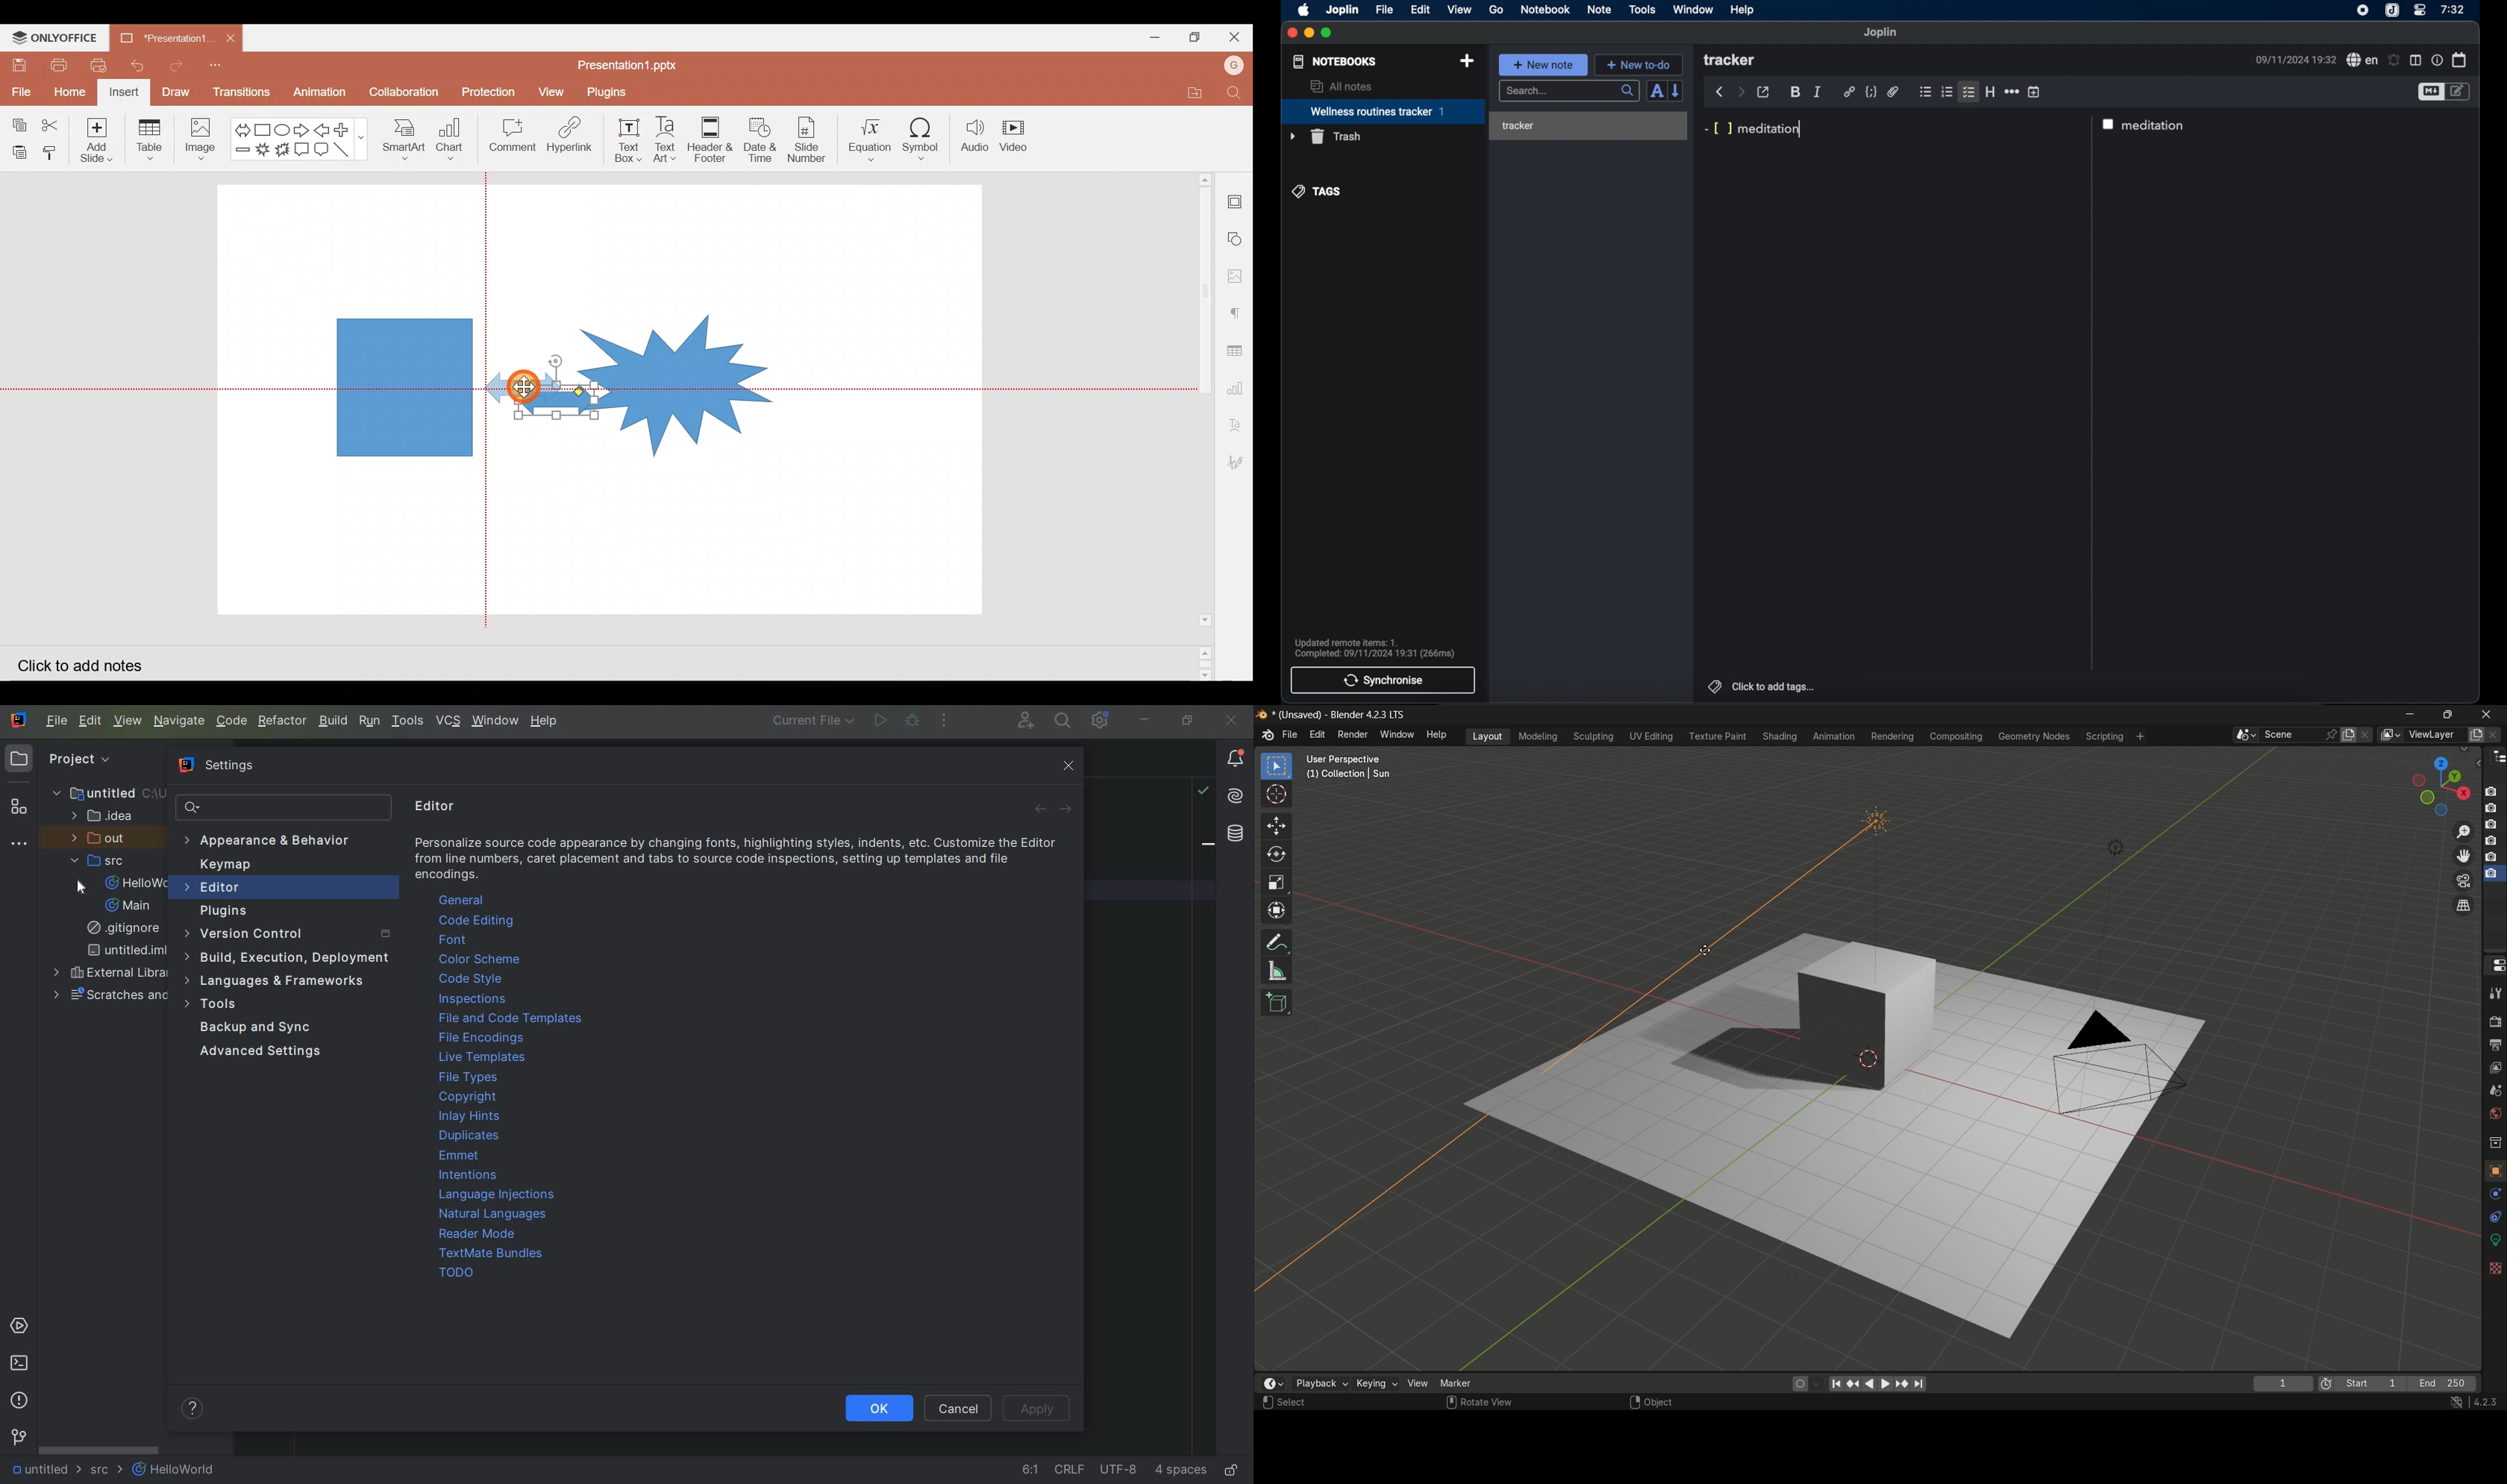 This screenshot has width=2520, height=1484. What do you see at coordinates (2495, 994) in the screenshot?
I see `tools` at bounding box center [2495, 994].